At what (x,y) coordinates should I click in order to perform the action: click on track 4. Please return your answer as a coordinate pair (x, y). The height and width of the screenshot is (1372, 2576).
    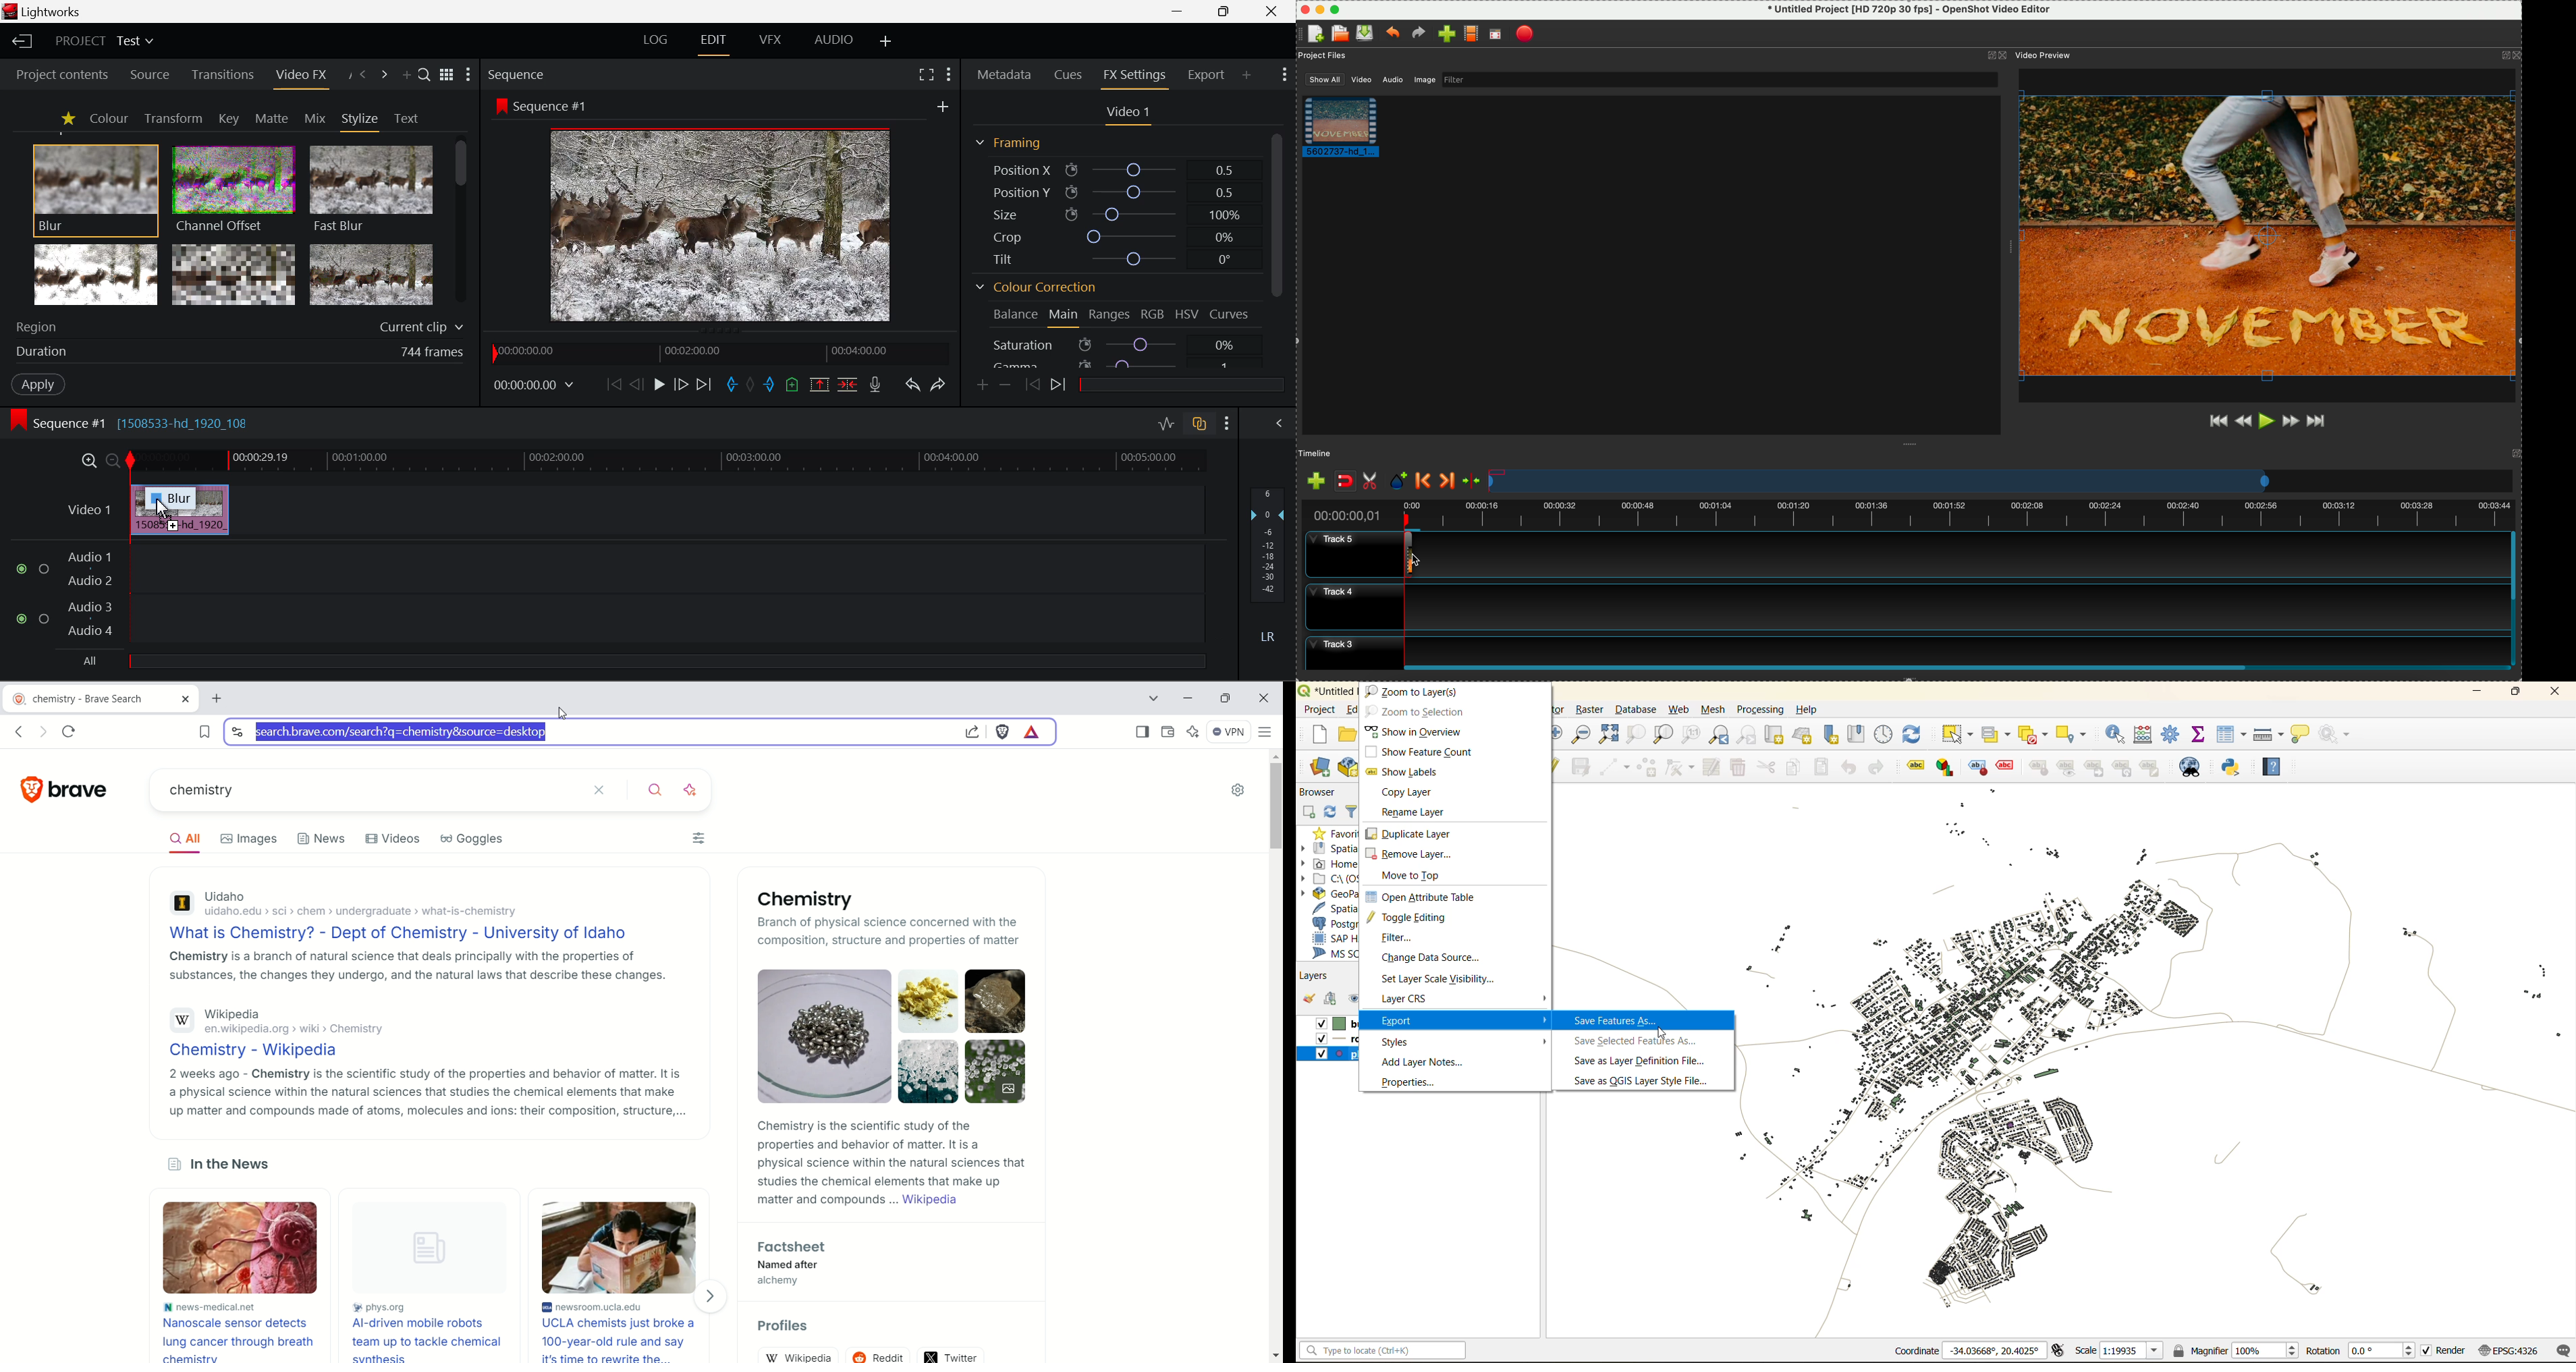
    Looking at the image, I should click on (1901, 607).